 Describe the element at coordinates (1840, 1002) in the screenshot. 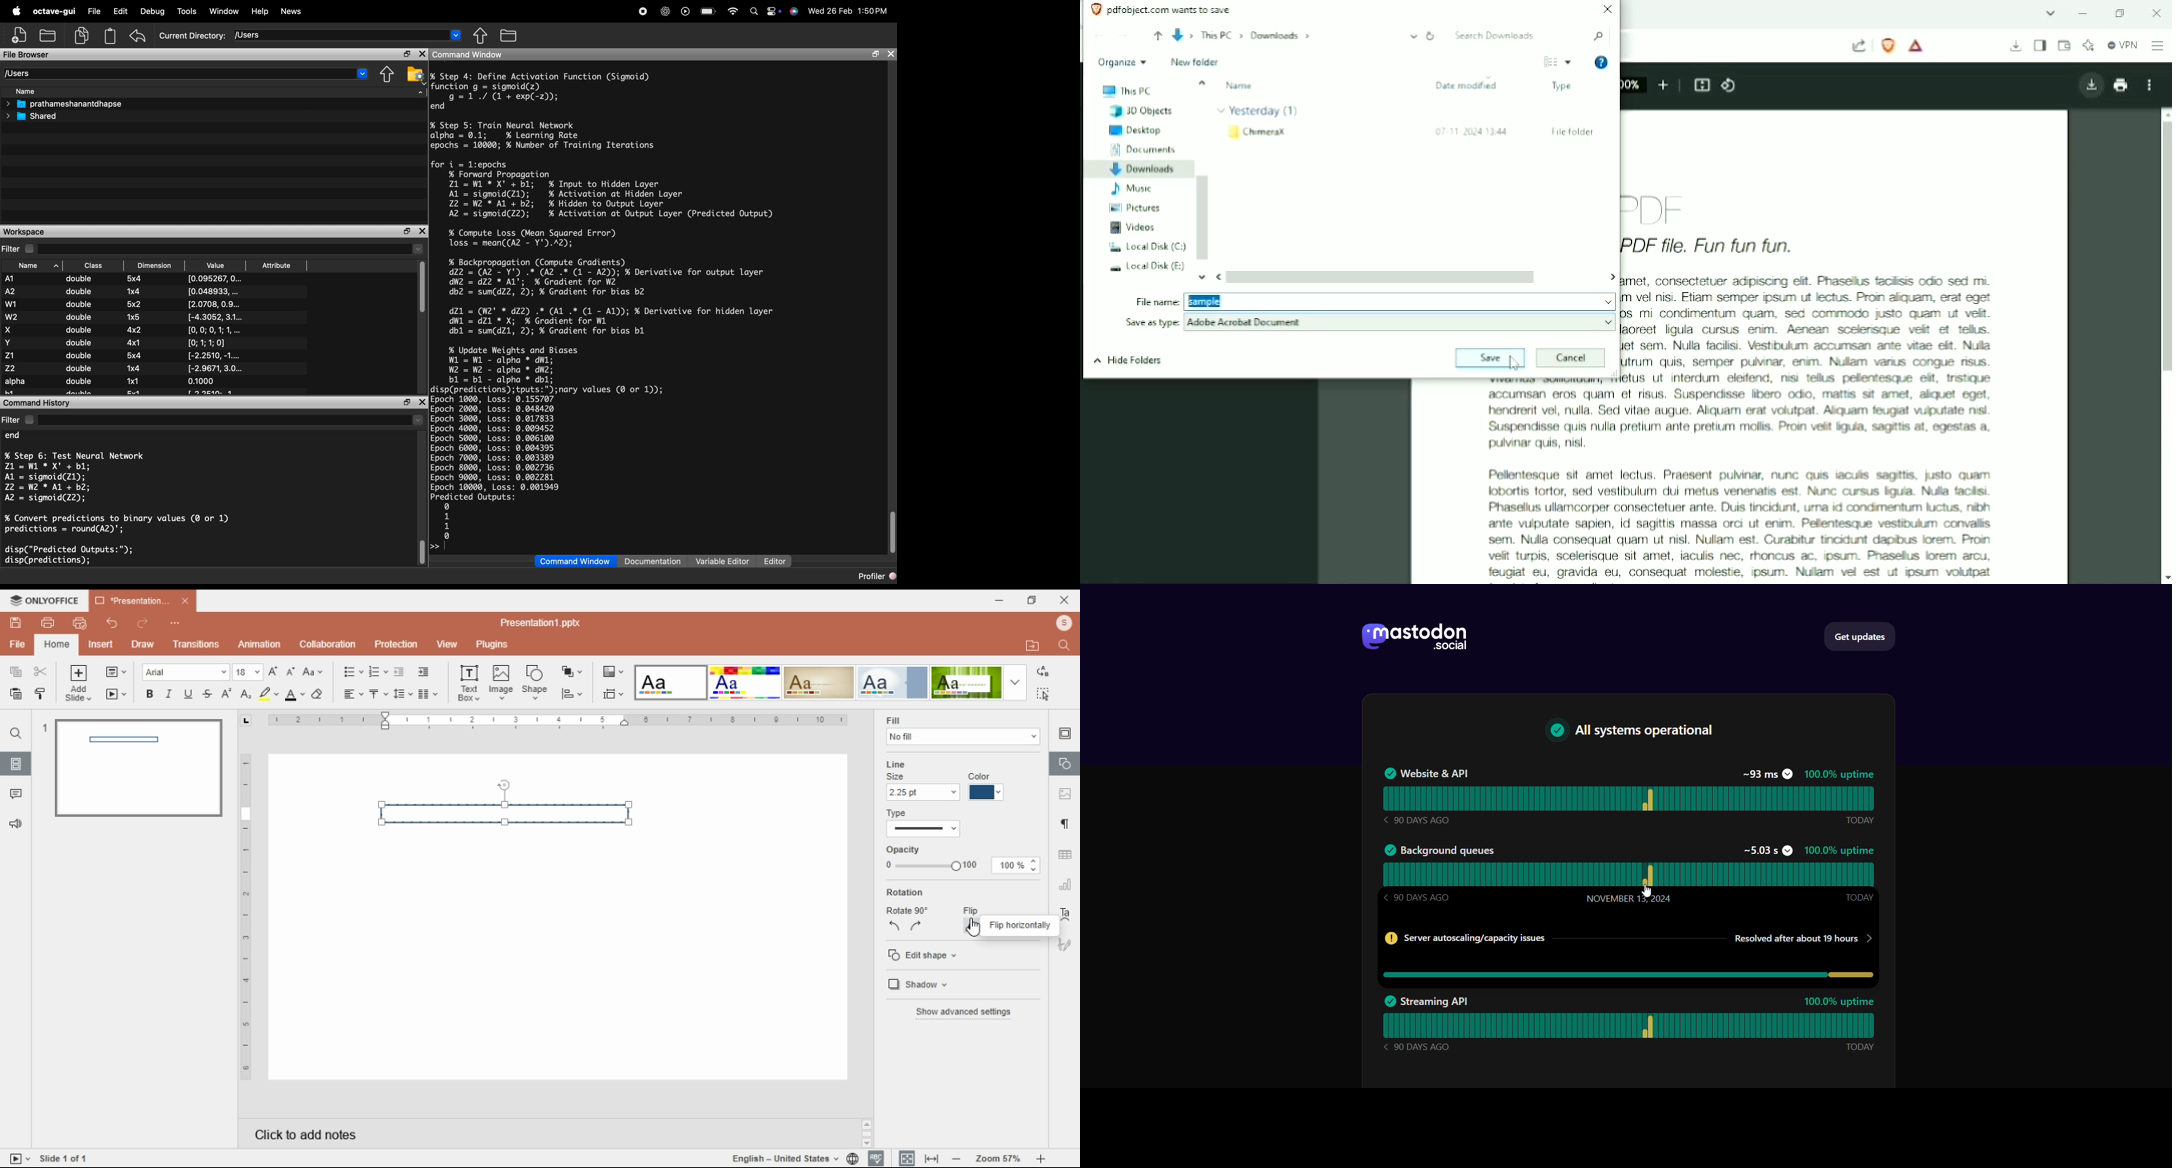

I see `100.0% uptime` at that location.